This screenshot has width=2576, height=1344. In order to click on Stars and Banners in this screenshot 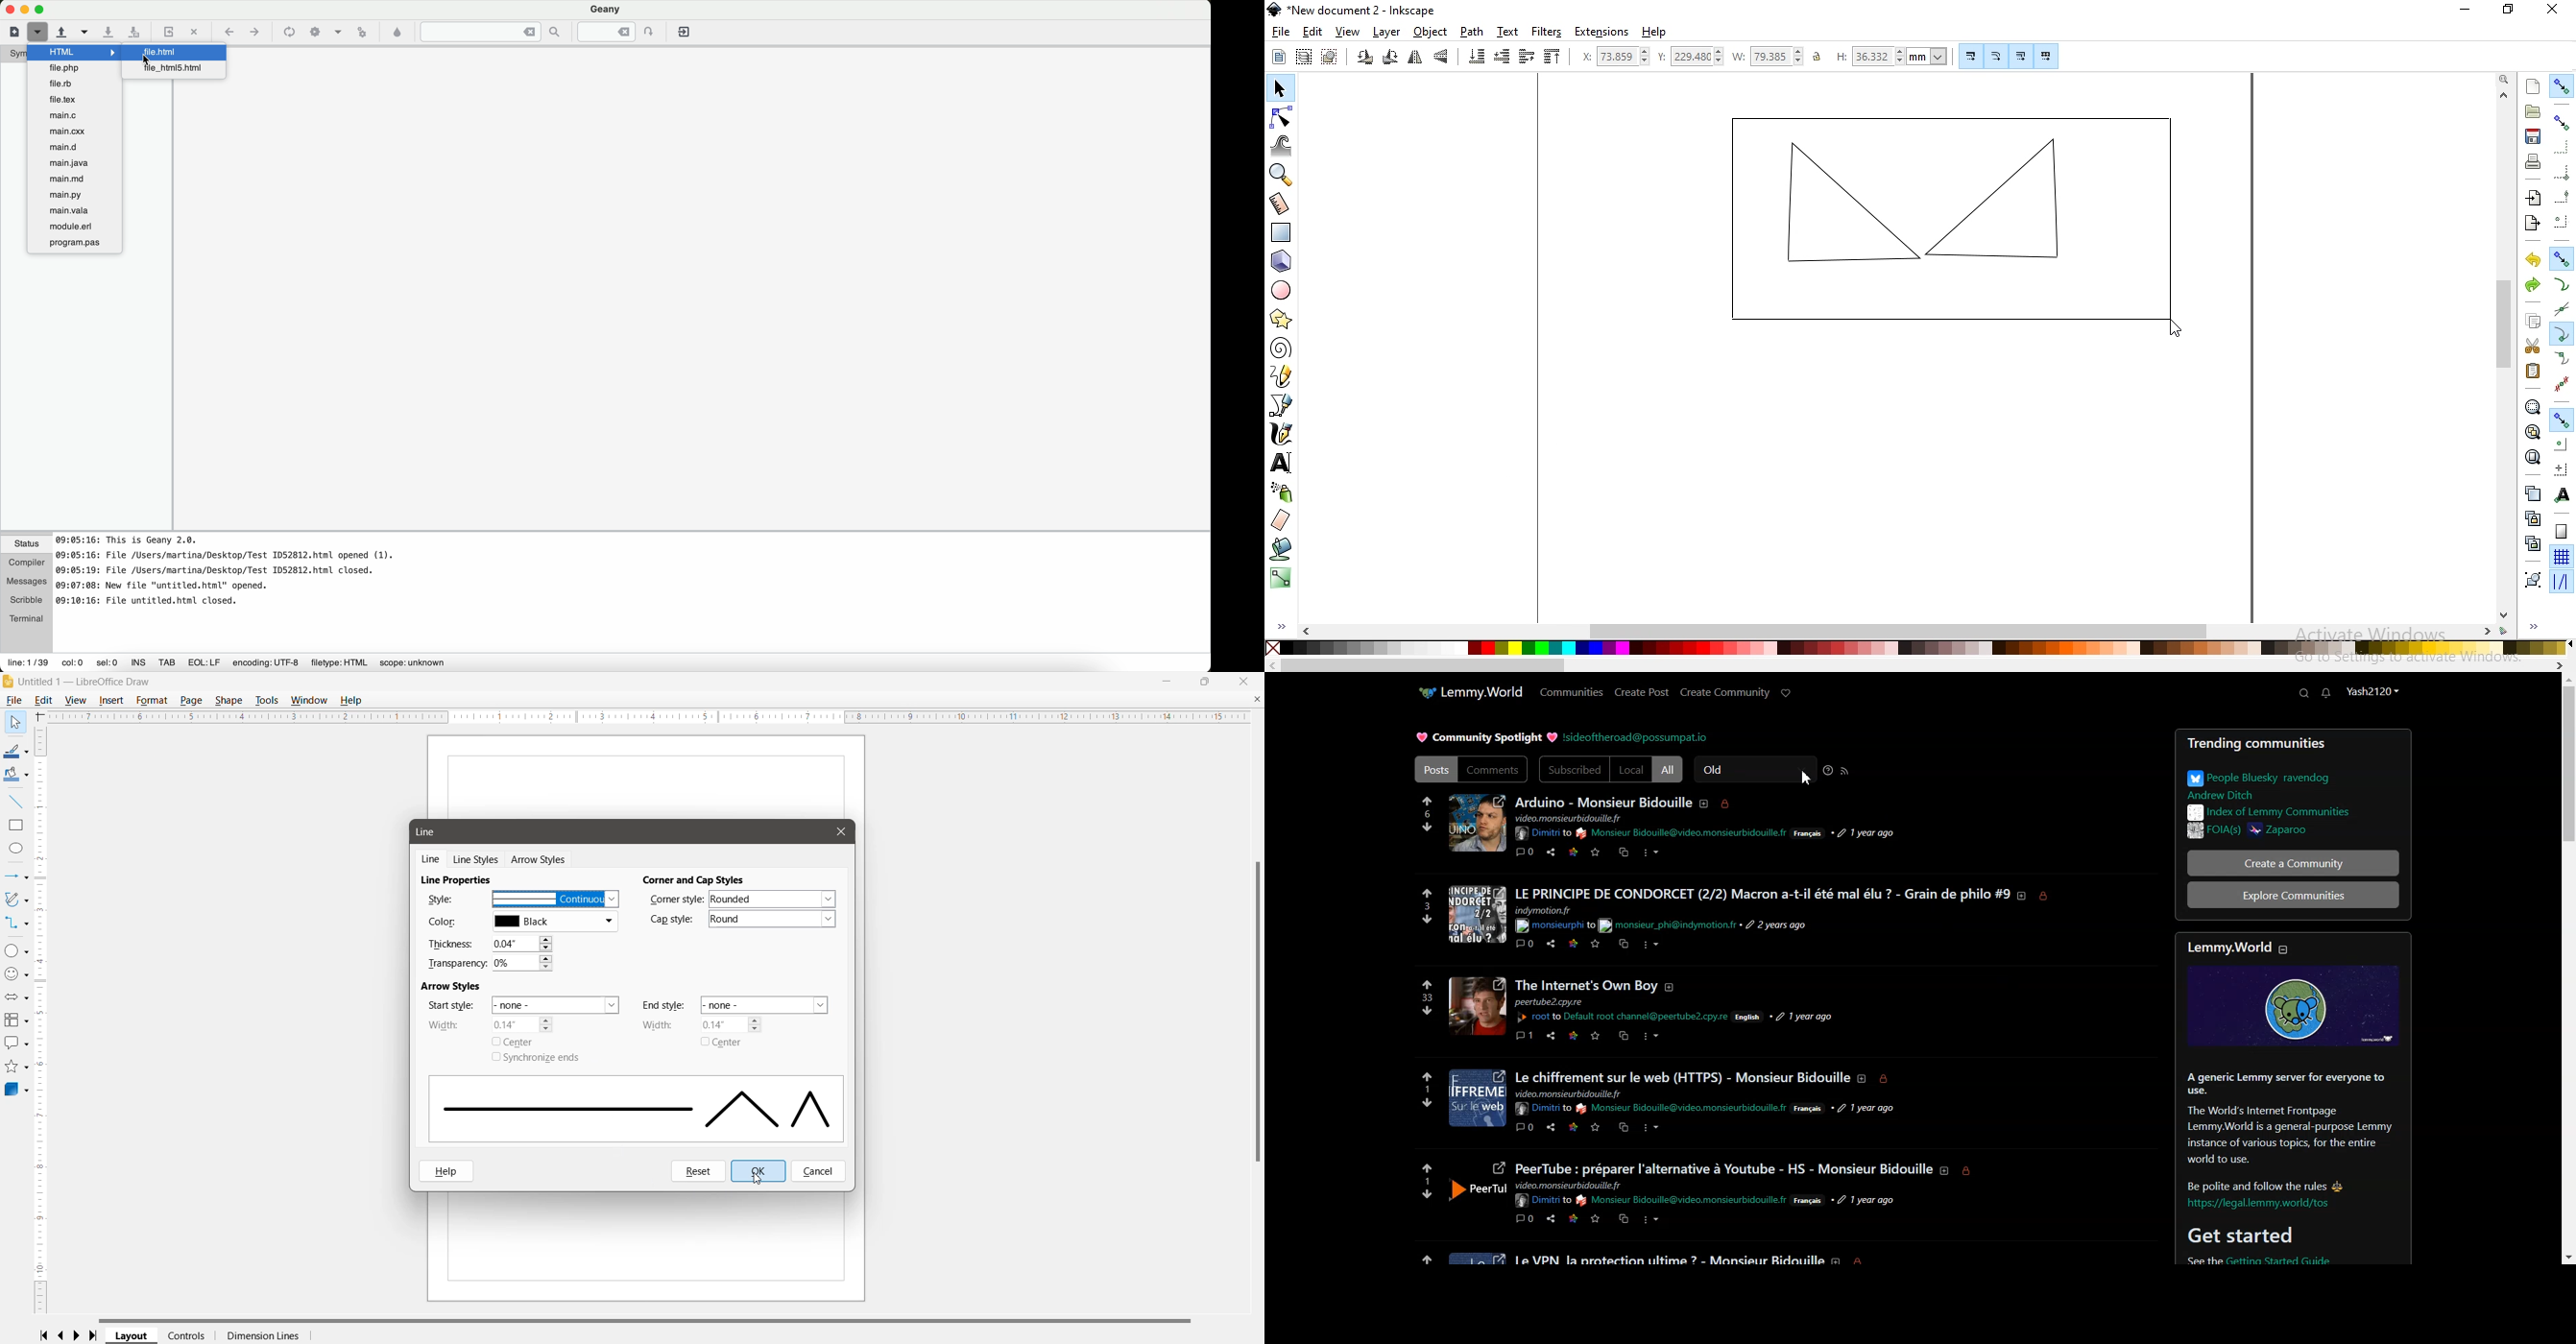, I will do `click(16, 1067)`.